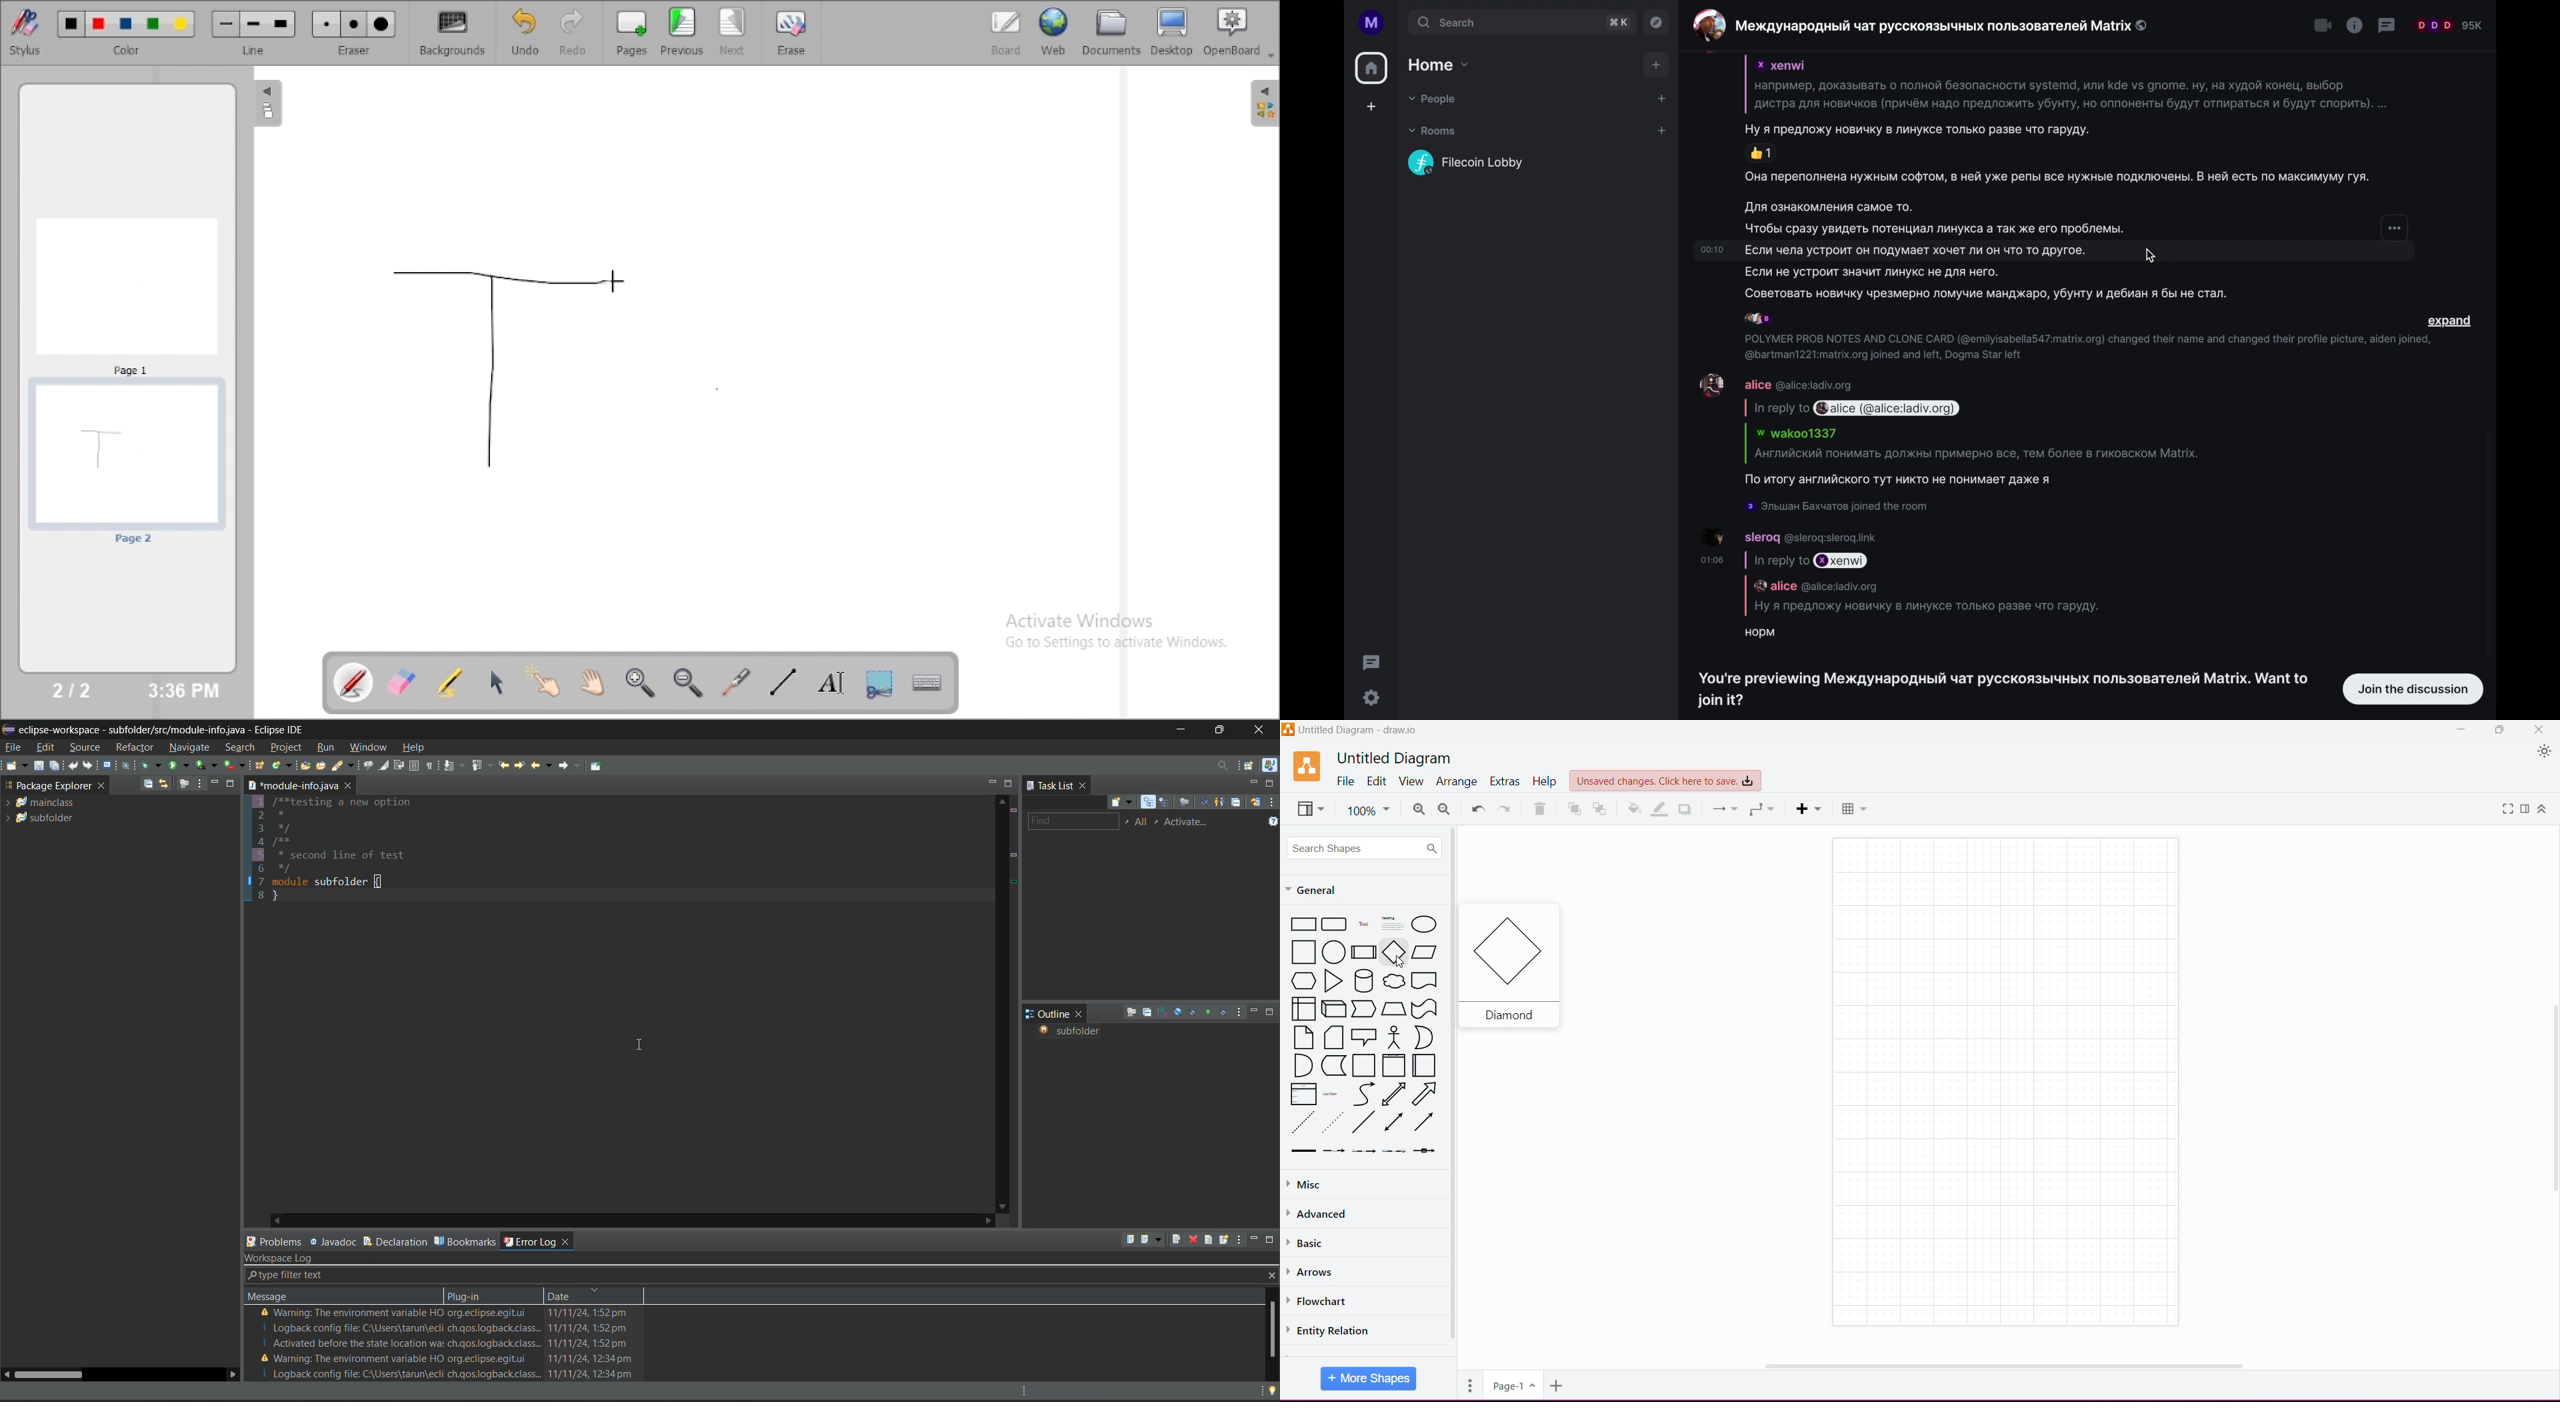 Image resolution: width=2576 pixels, height=1428 pixels. I want to click on debug, so click(153, 765).